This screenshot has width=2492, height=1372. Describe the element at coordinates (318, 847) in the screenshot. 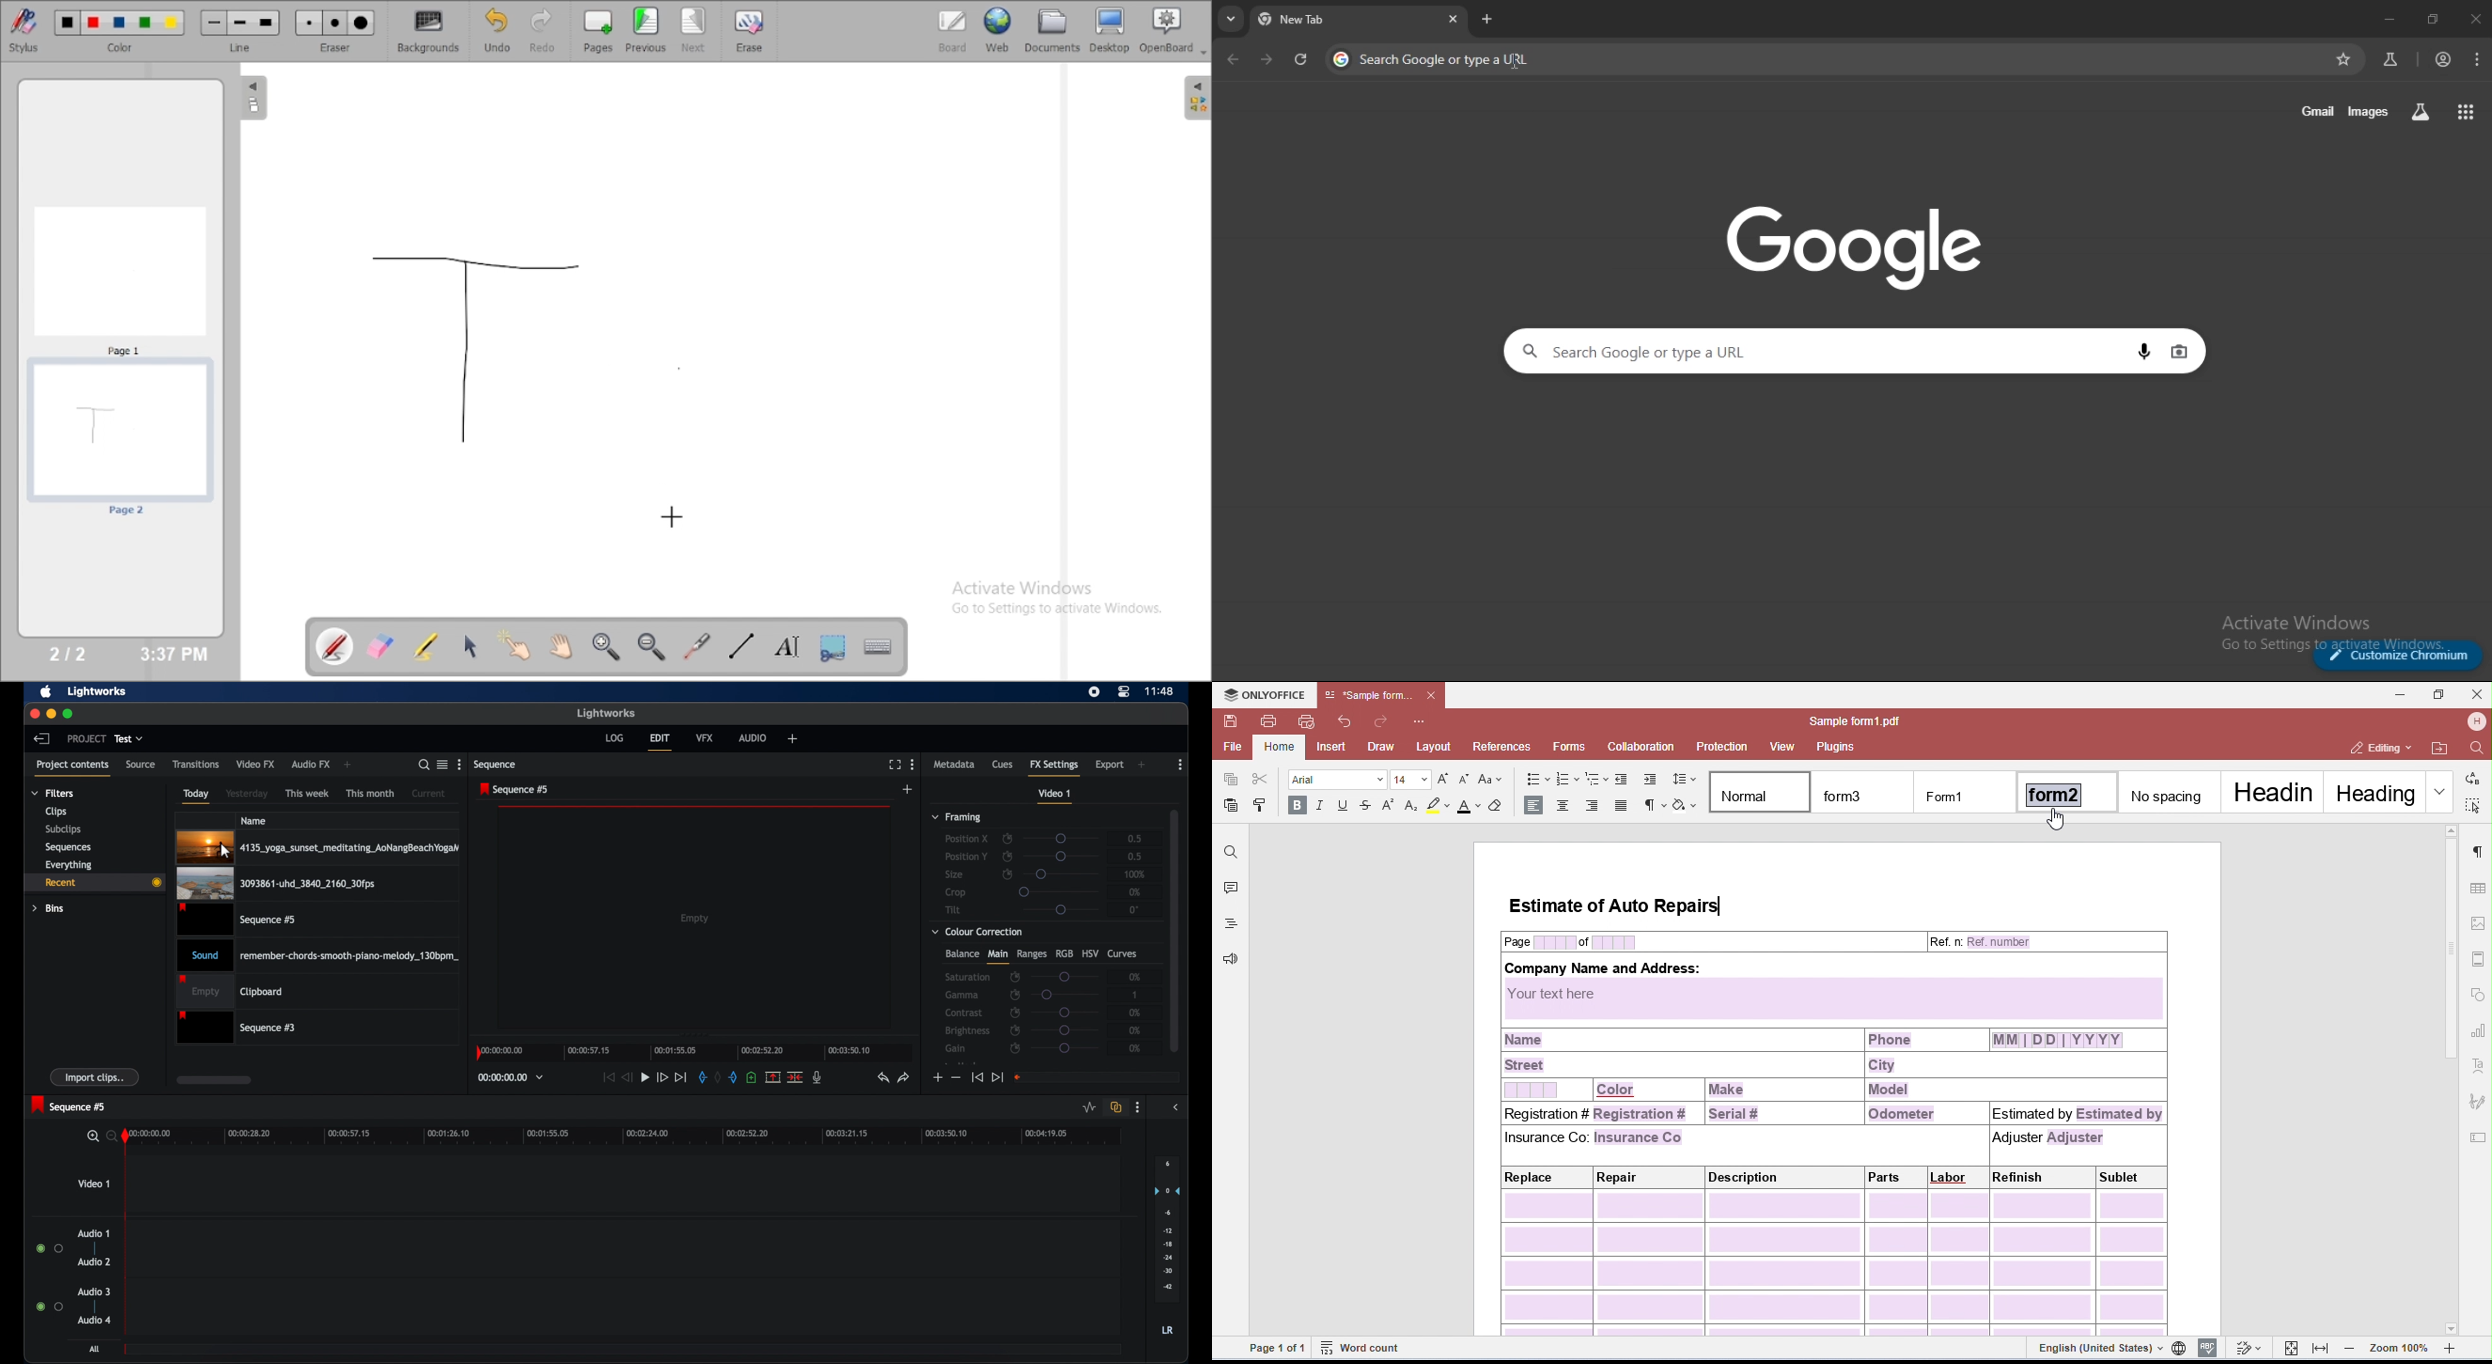

I see `video clip` at that location.